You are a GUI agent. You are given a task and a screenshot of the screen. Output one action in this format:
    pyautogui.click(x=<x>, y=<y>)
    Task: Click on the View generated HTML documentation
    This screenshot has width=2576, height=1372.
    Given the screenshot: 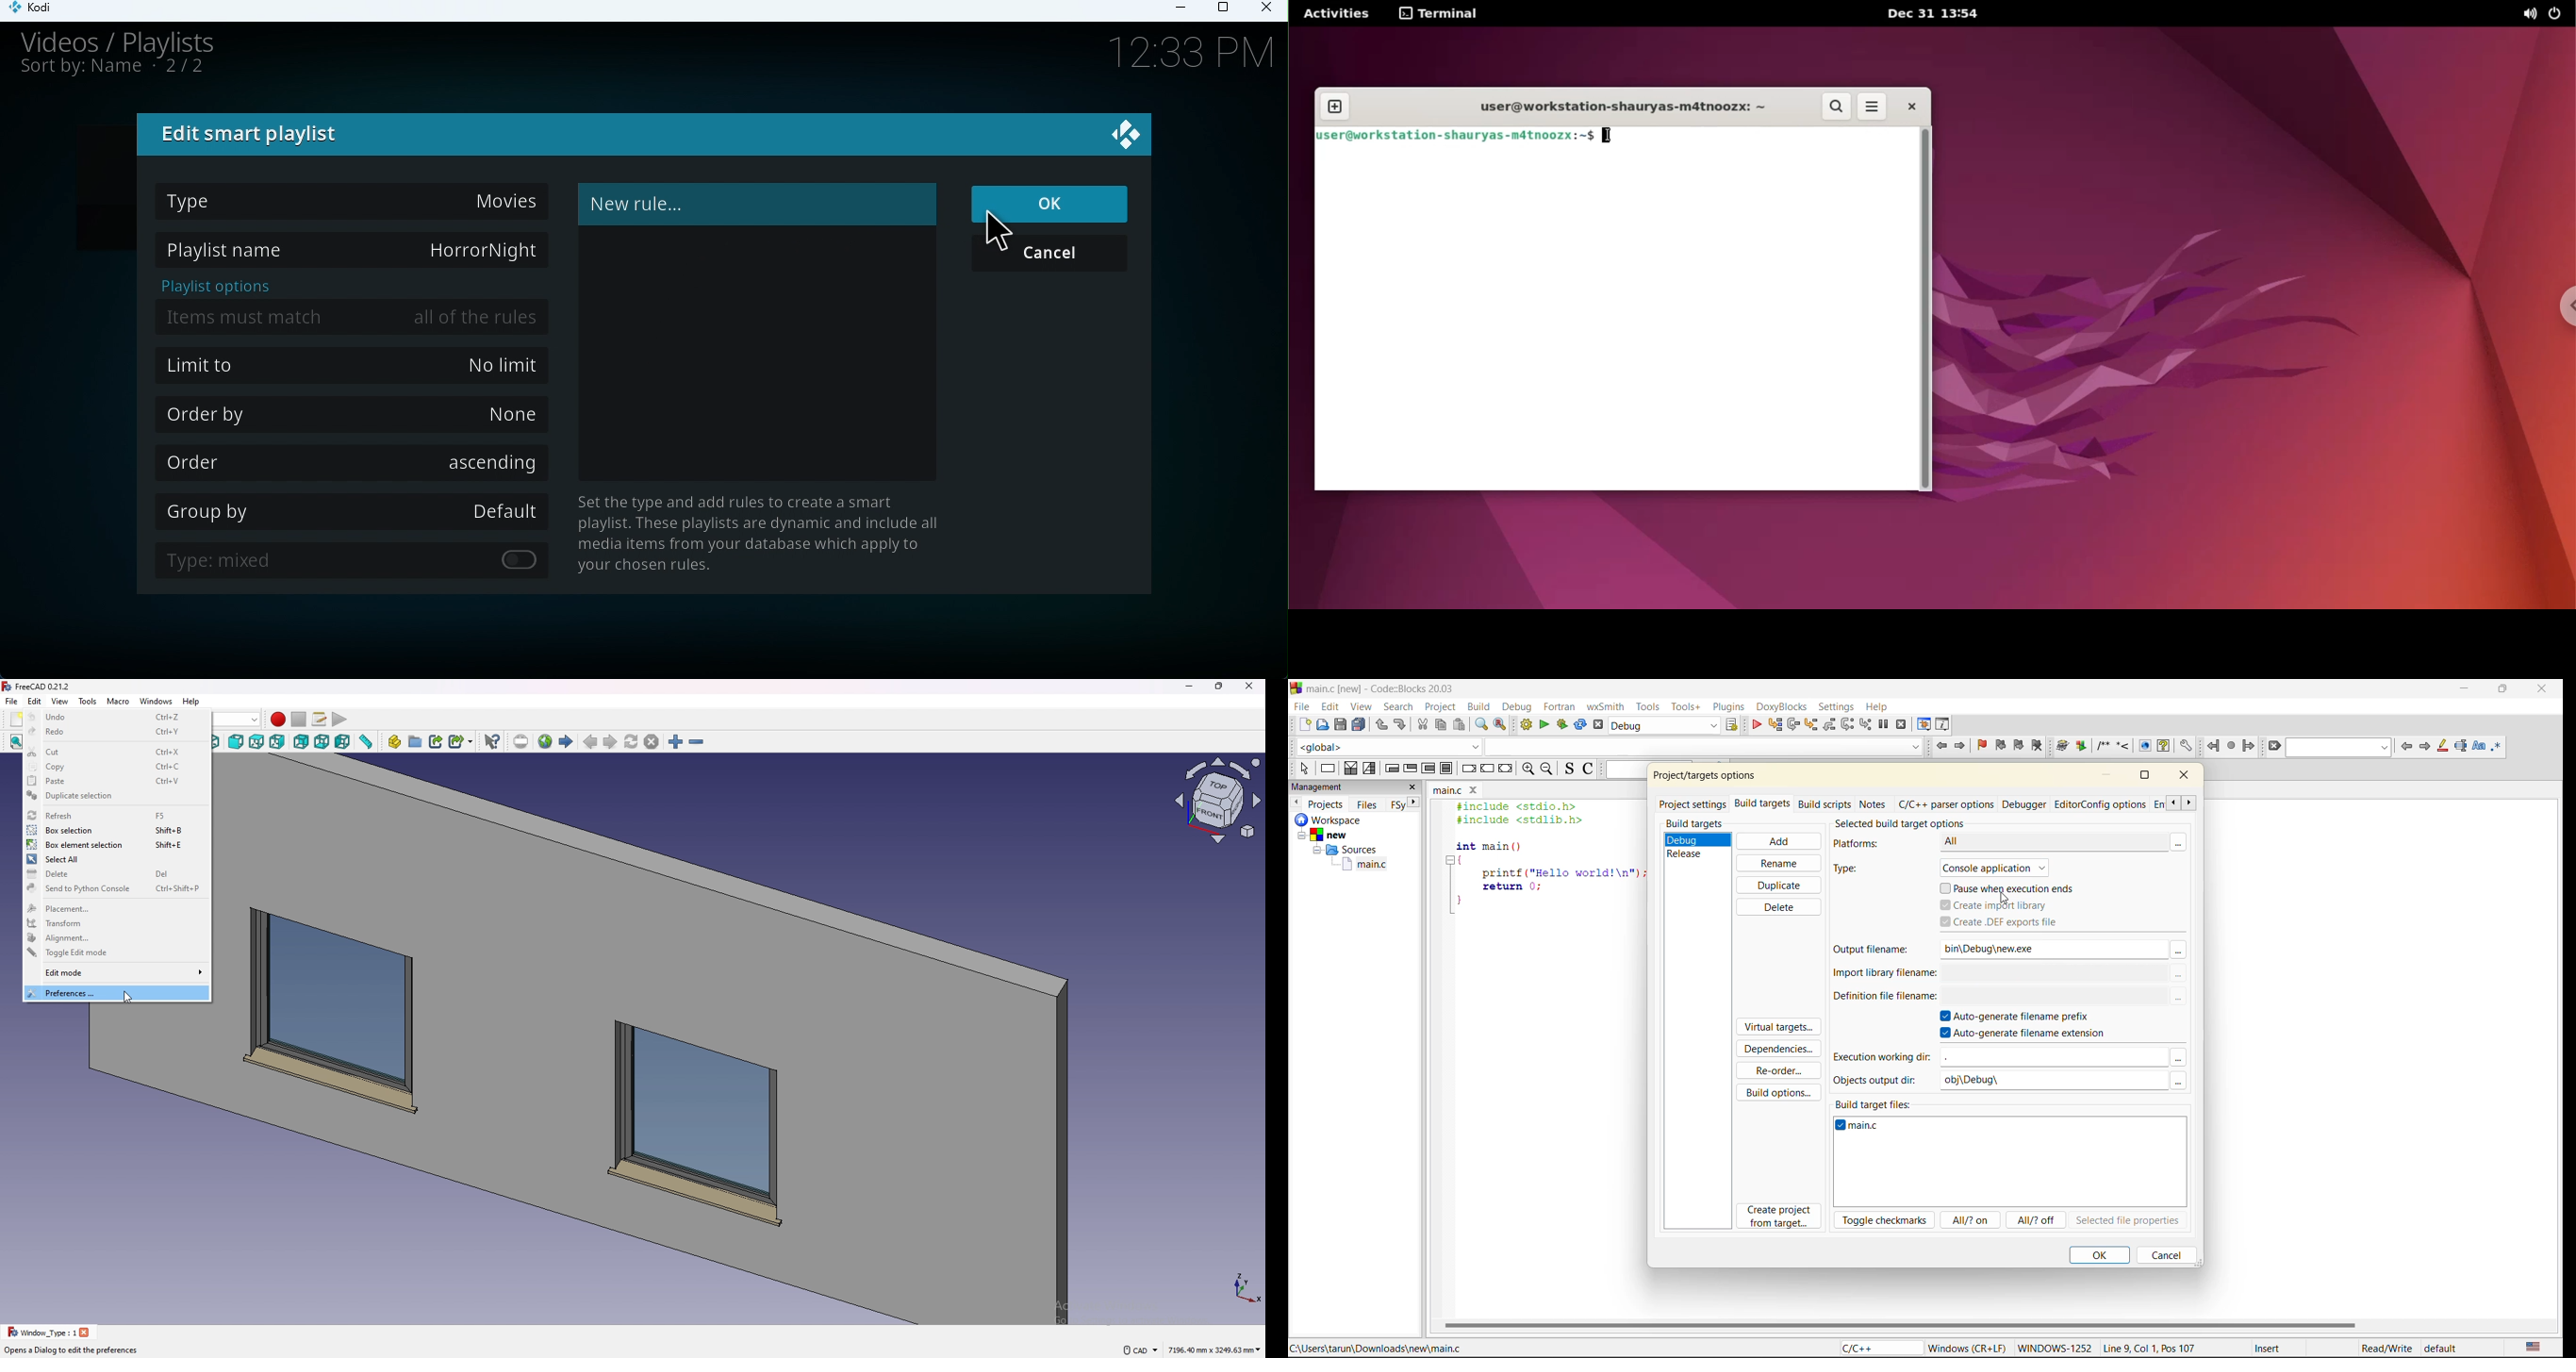 What is the action you would take?
    pyautogui.click(x=2145, y=745)
    